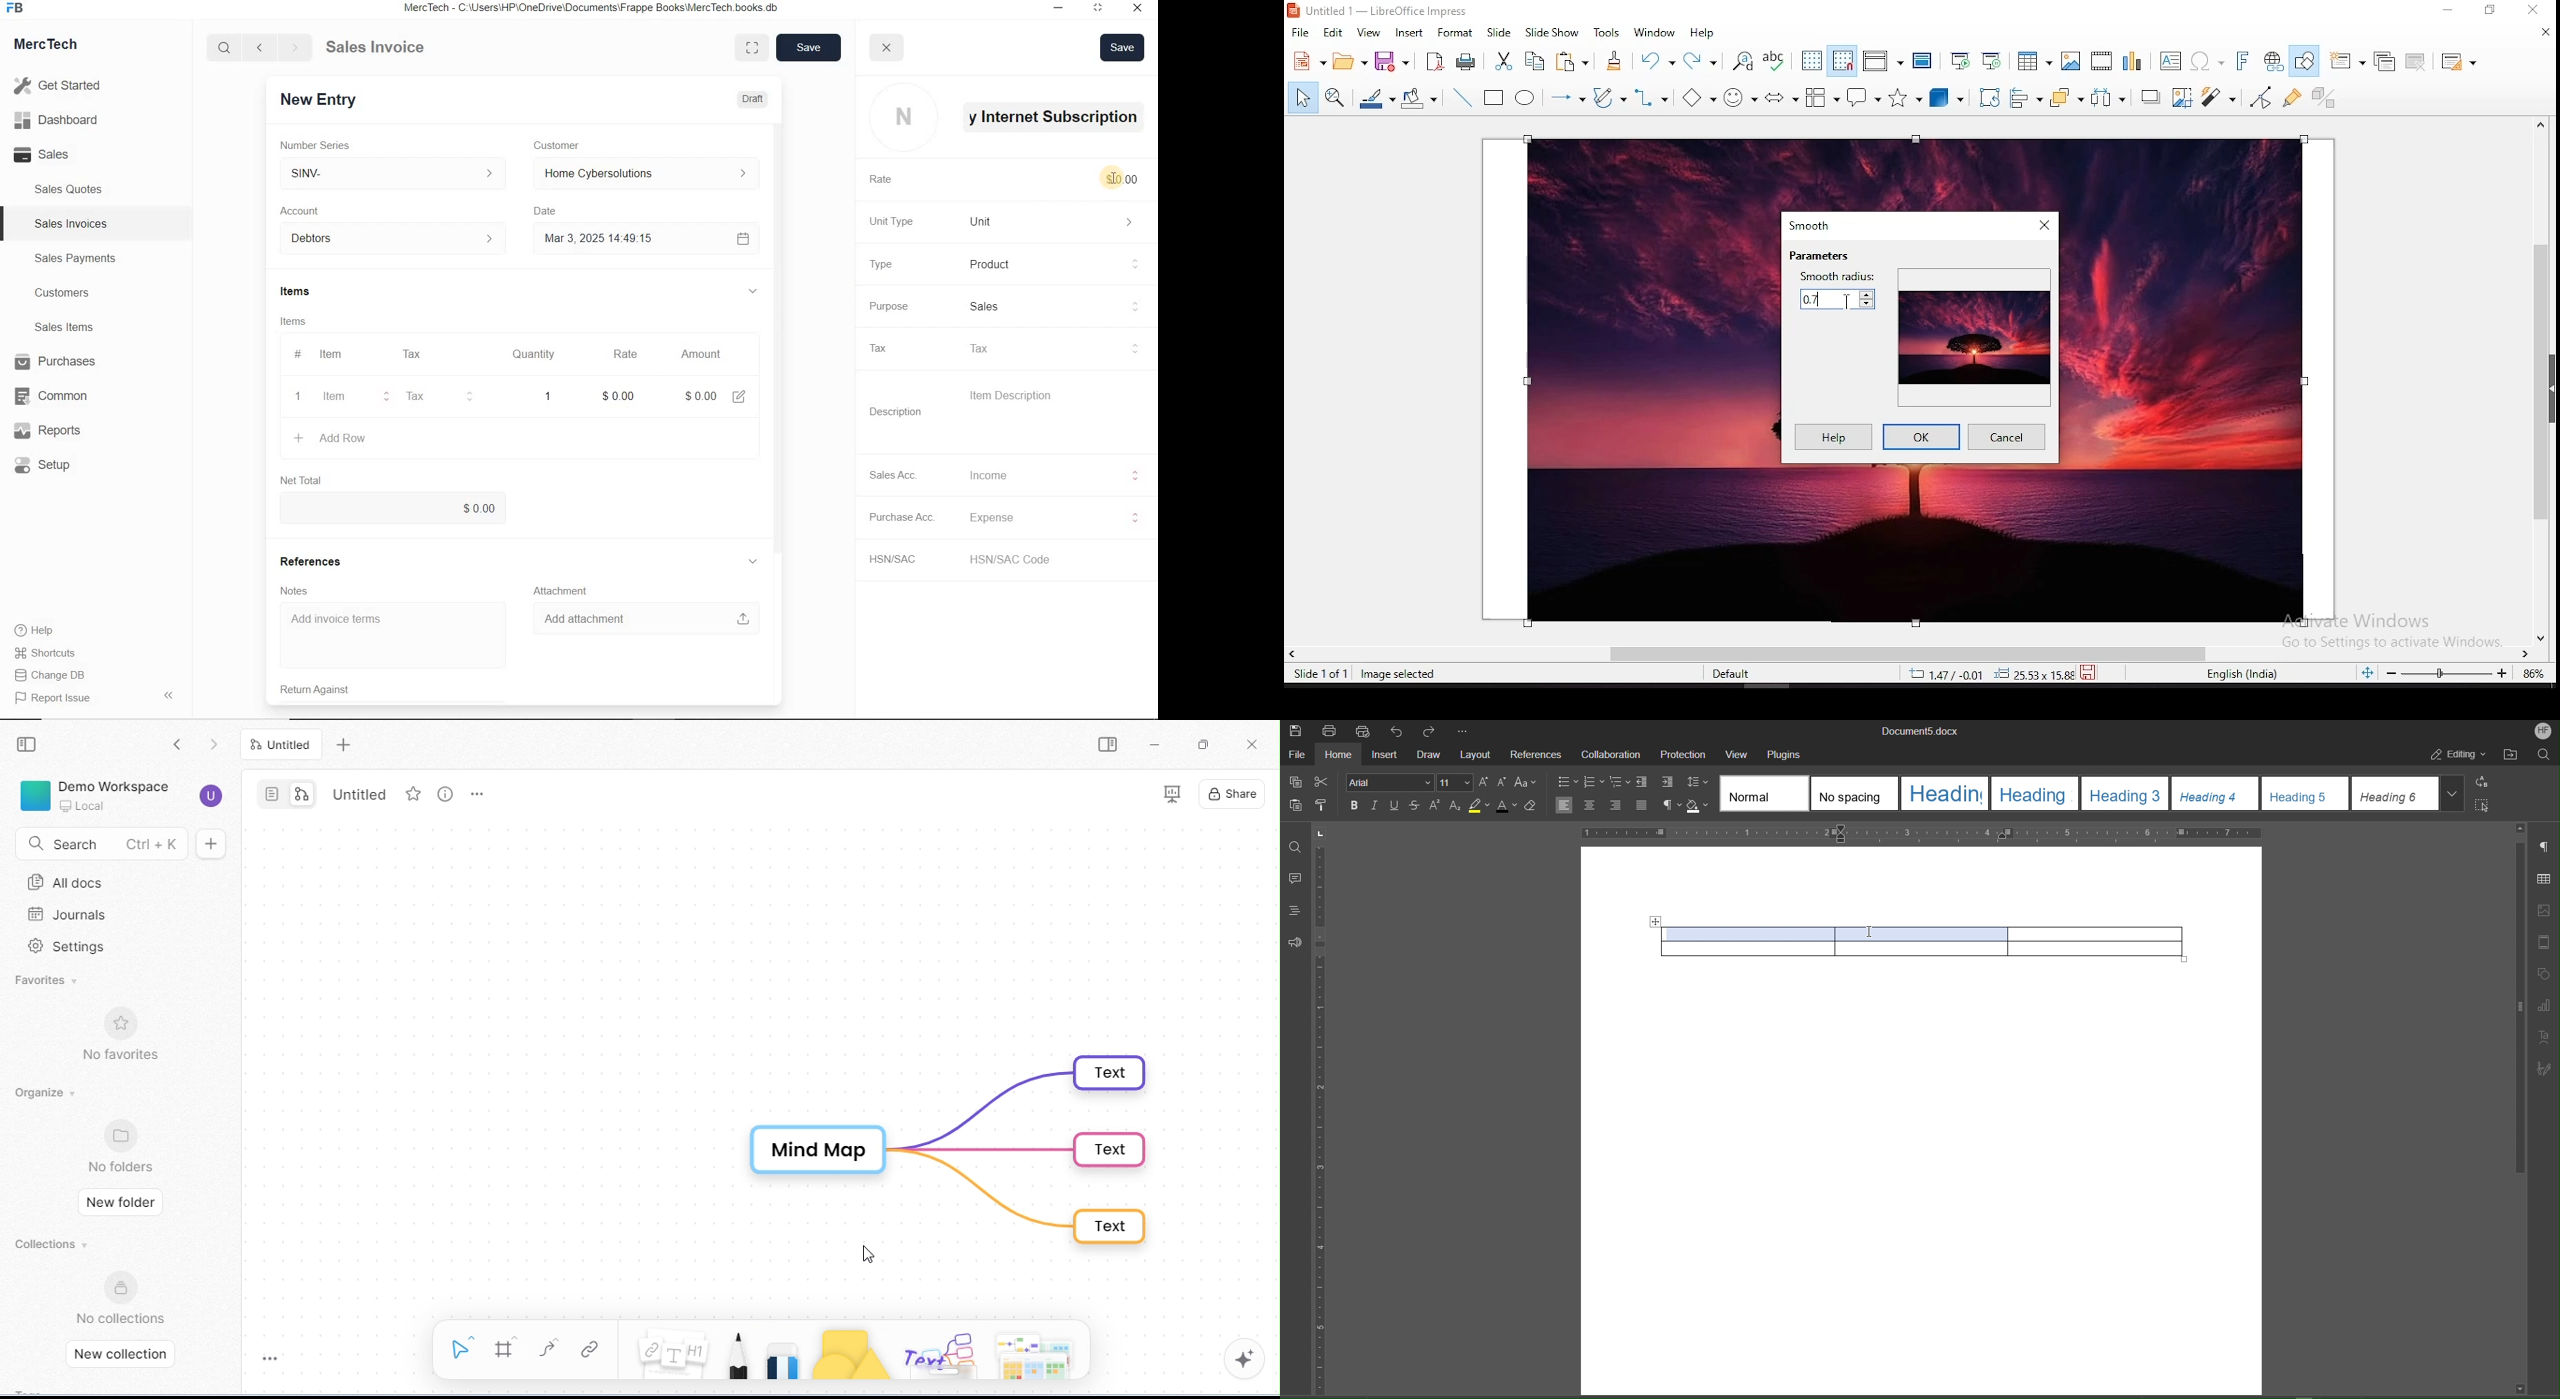  Describe the element at coordinates (307, 292) in the screenshot. I see `Items` at that location.